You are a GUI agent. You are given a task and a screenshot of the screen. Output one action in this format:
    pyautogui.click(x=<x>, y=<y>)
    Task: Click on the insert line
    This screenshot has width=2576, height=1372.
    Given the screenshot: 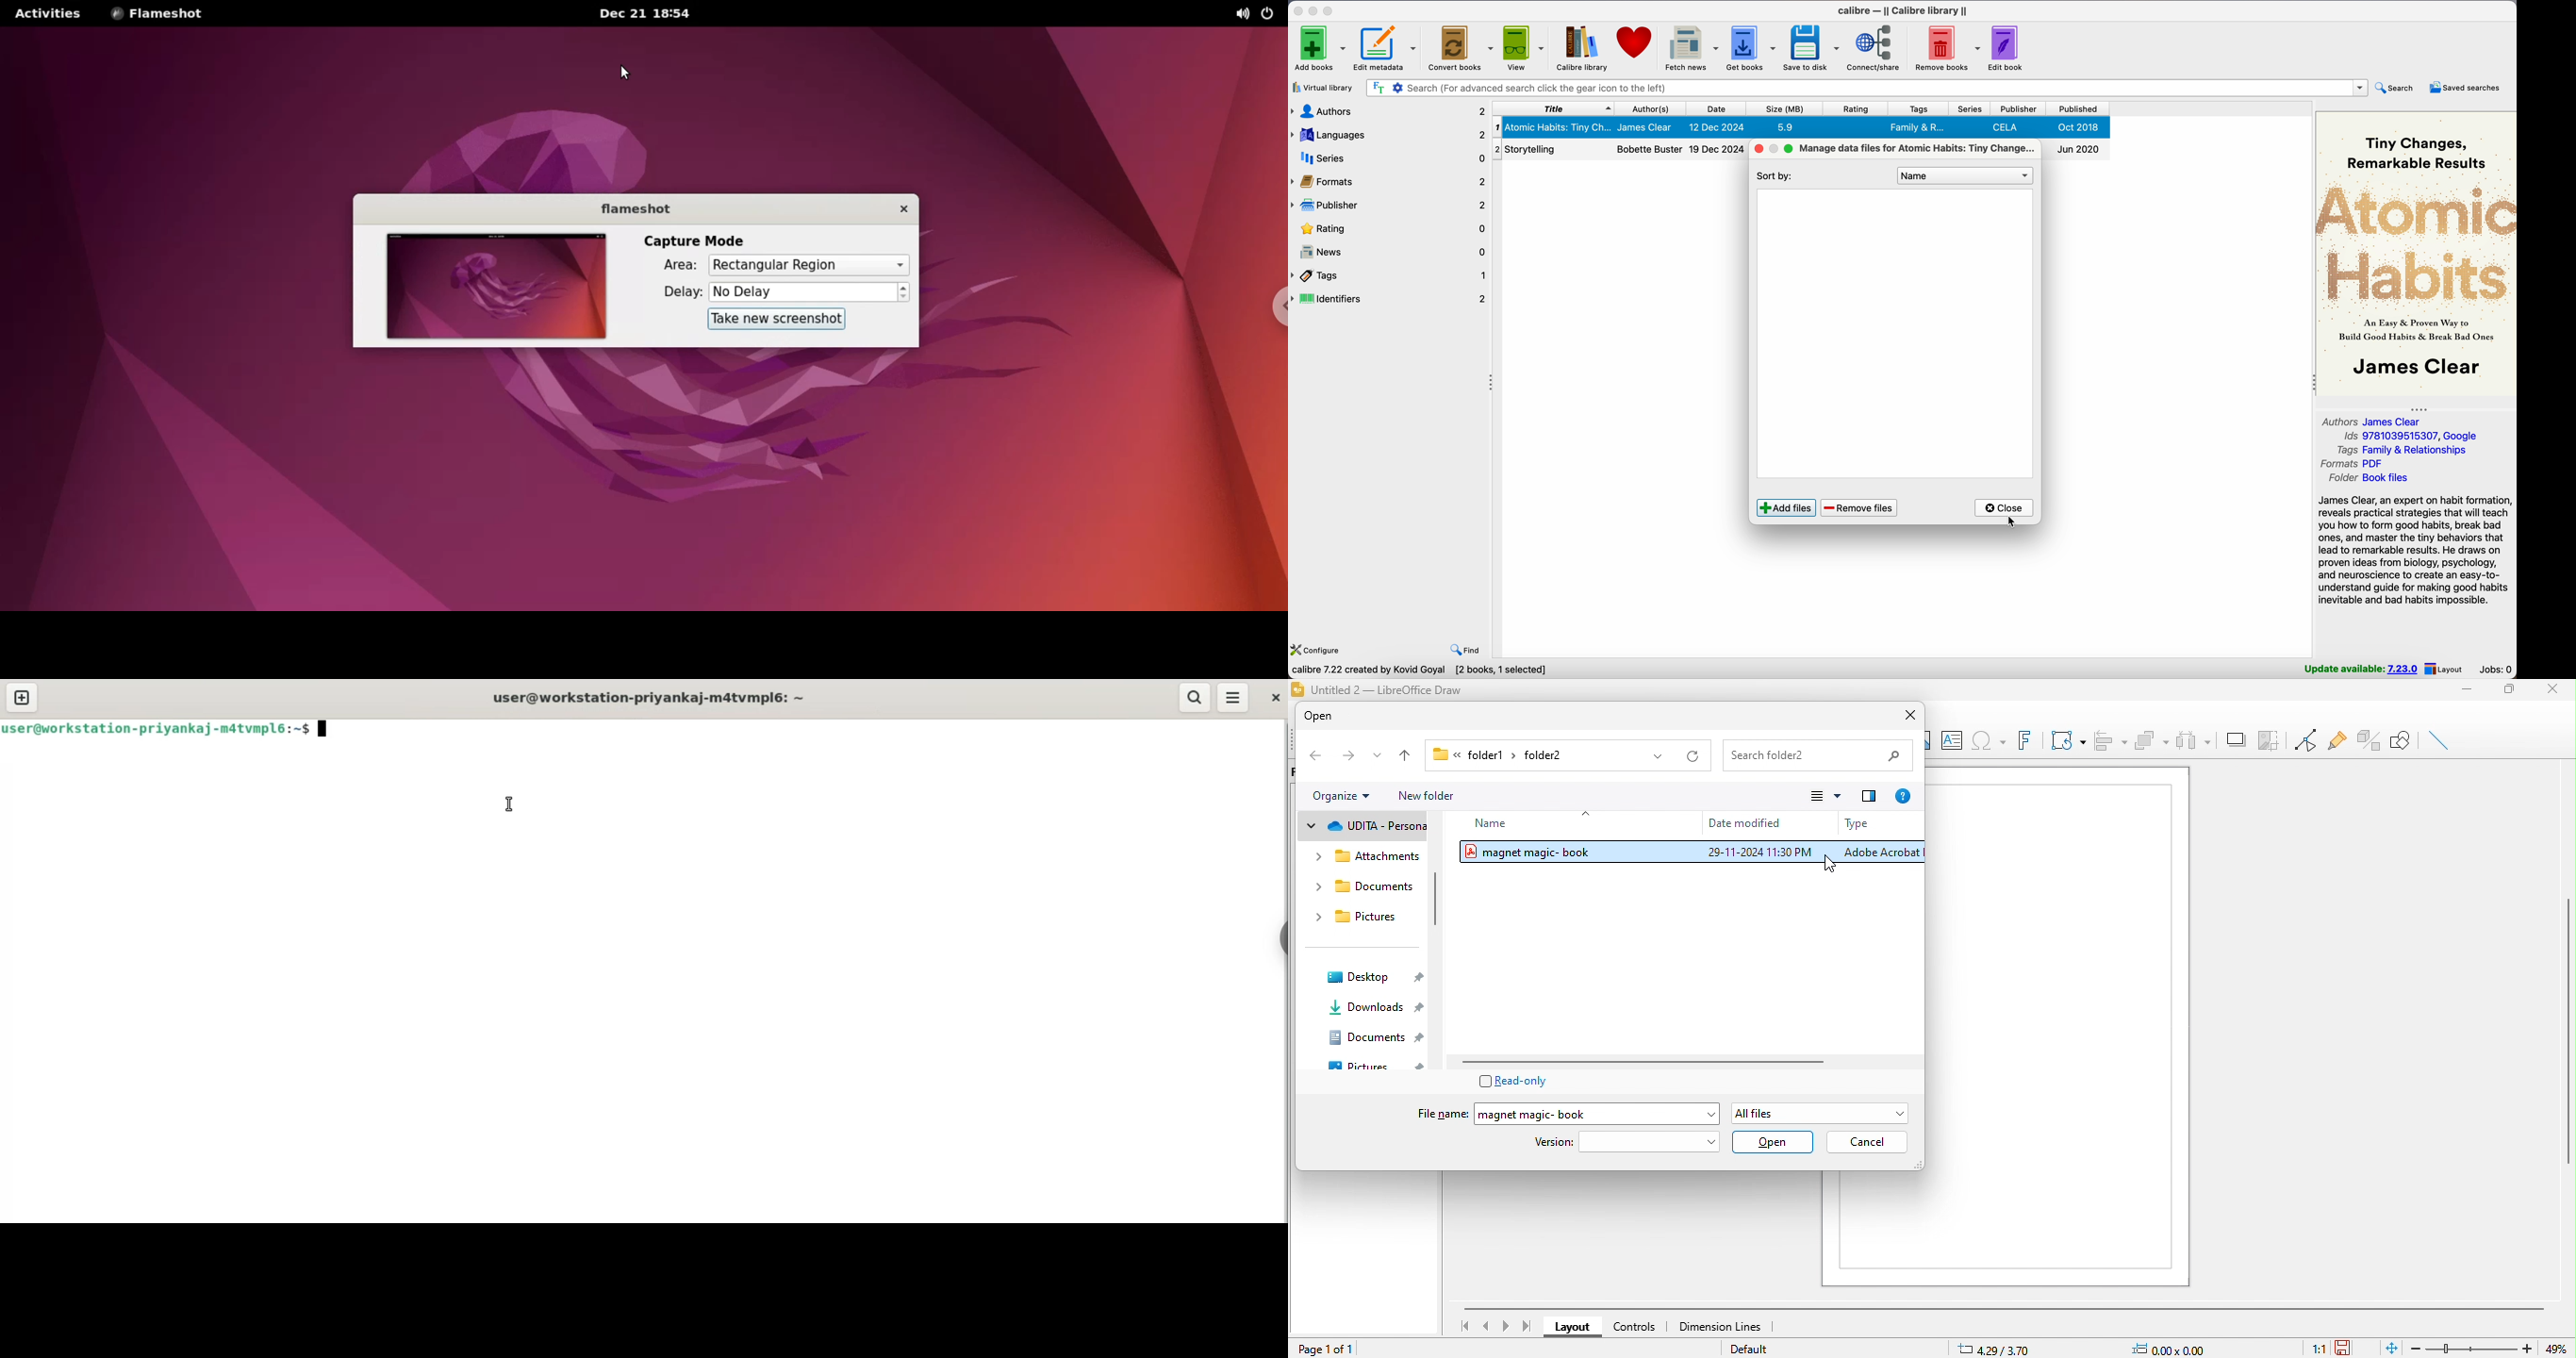 What is the action you would take?
    pyautogui.click(x=2442, y=740)
    